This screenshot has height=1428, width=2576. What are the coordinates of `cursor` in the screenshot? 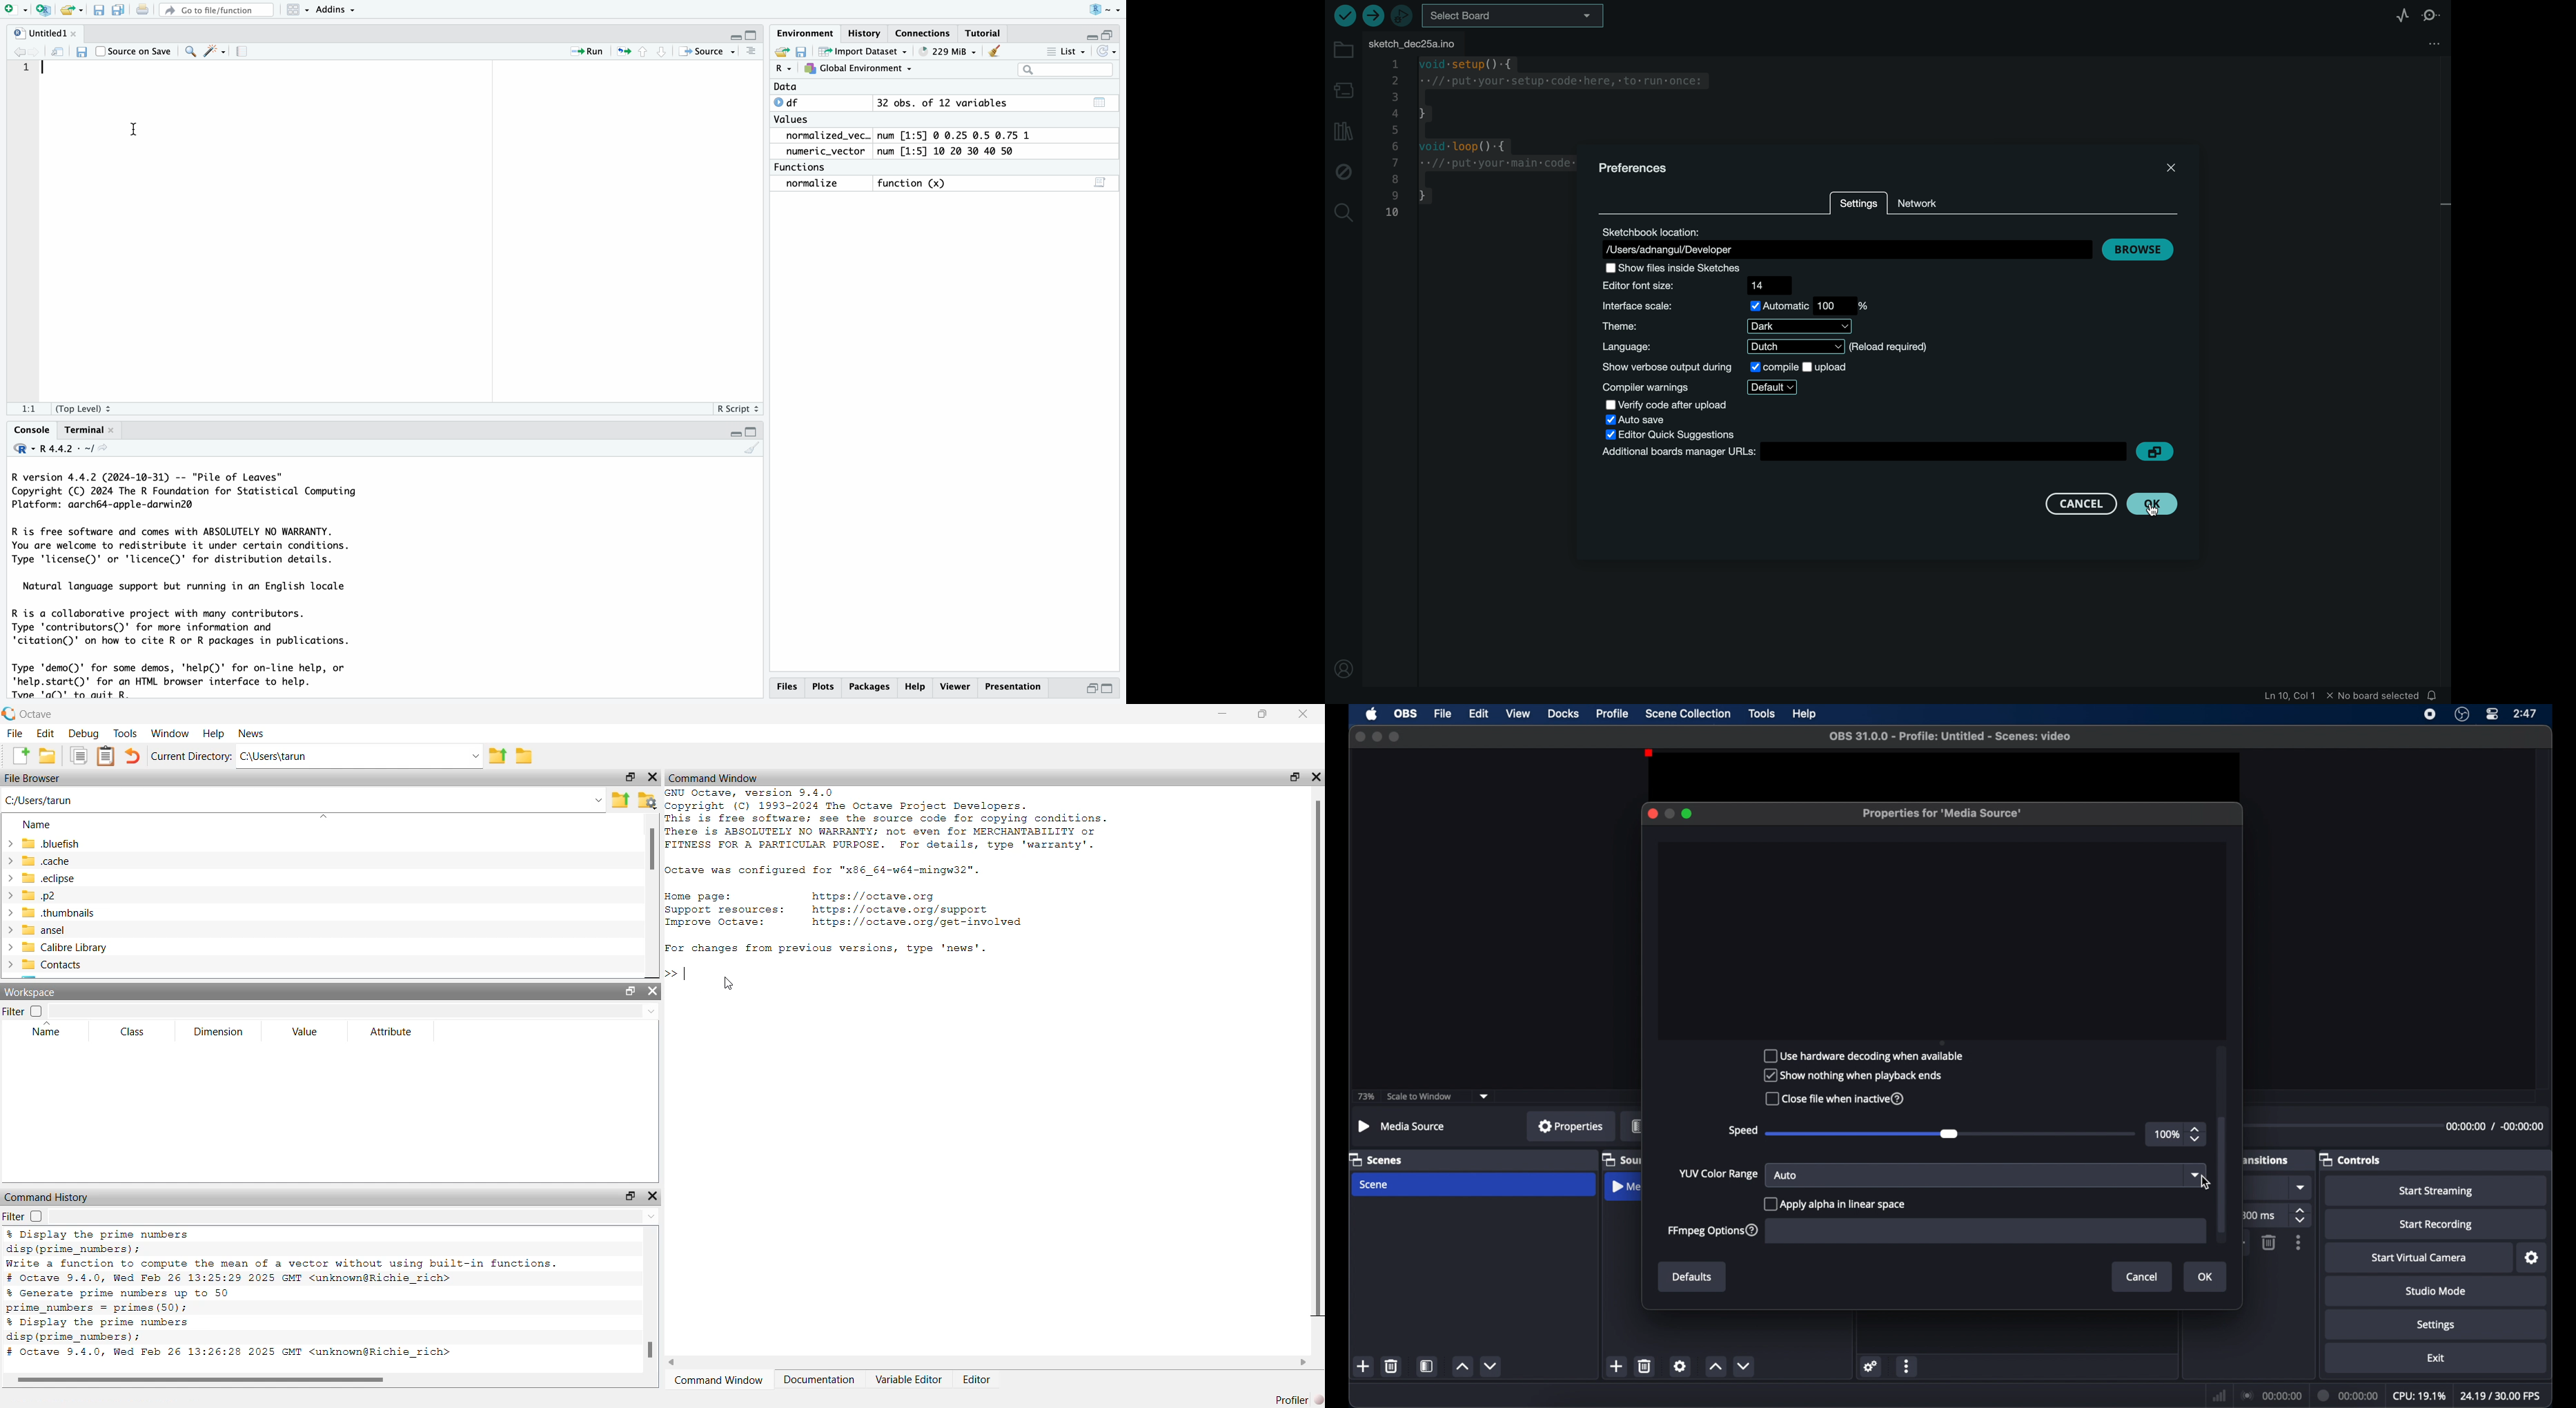 It's located at (134, 130).